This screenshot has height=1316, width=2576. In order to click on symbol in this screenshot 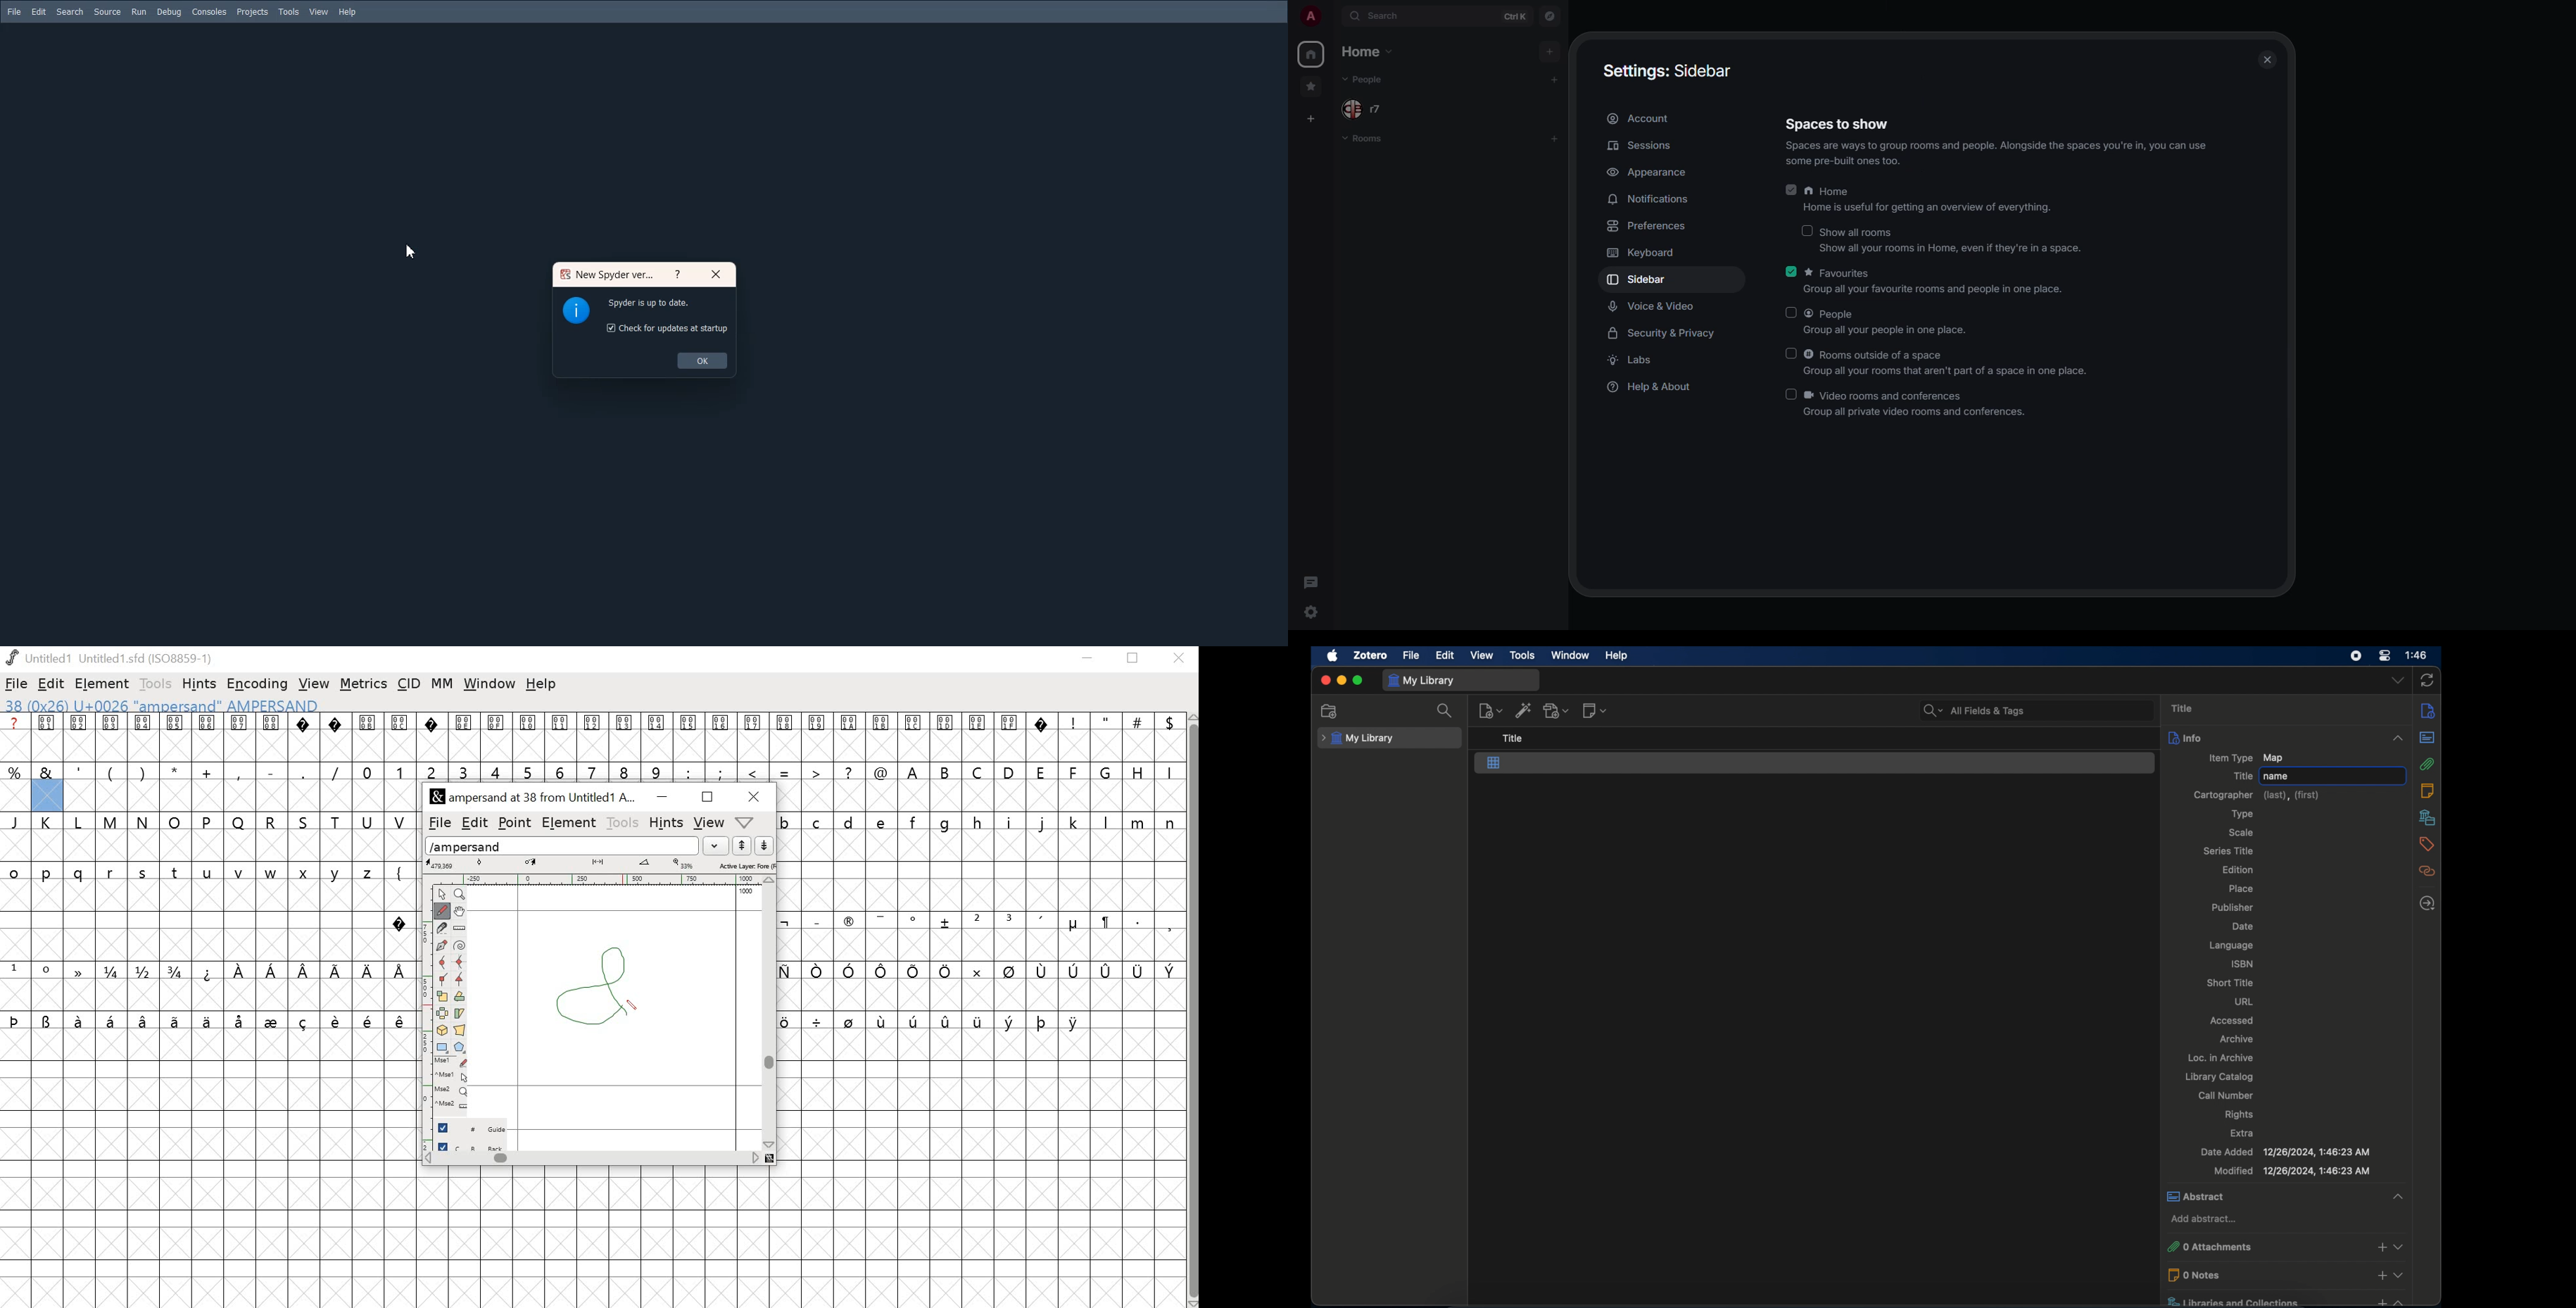, I will do `click(817, 971)`.